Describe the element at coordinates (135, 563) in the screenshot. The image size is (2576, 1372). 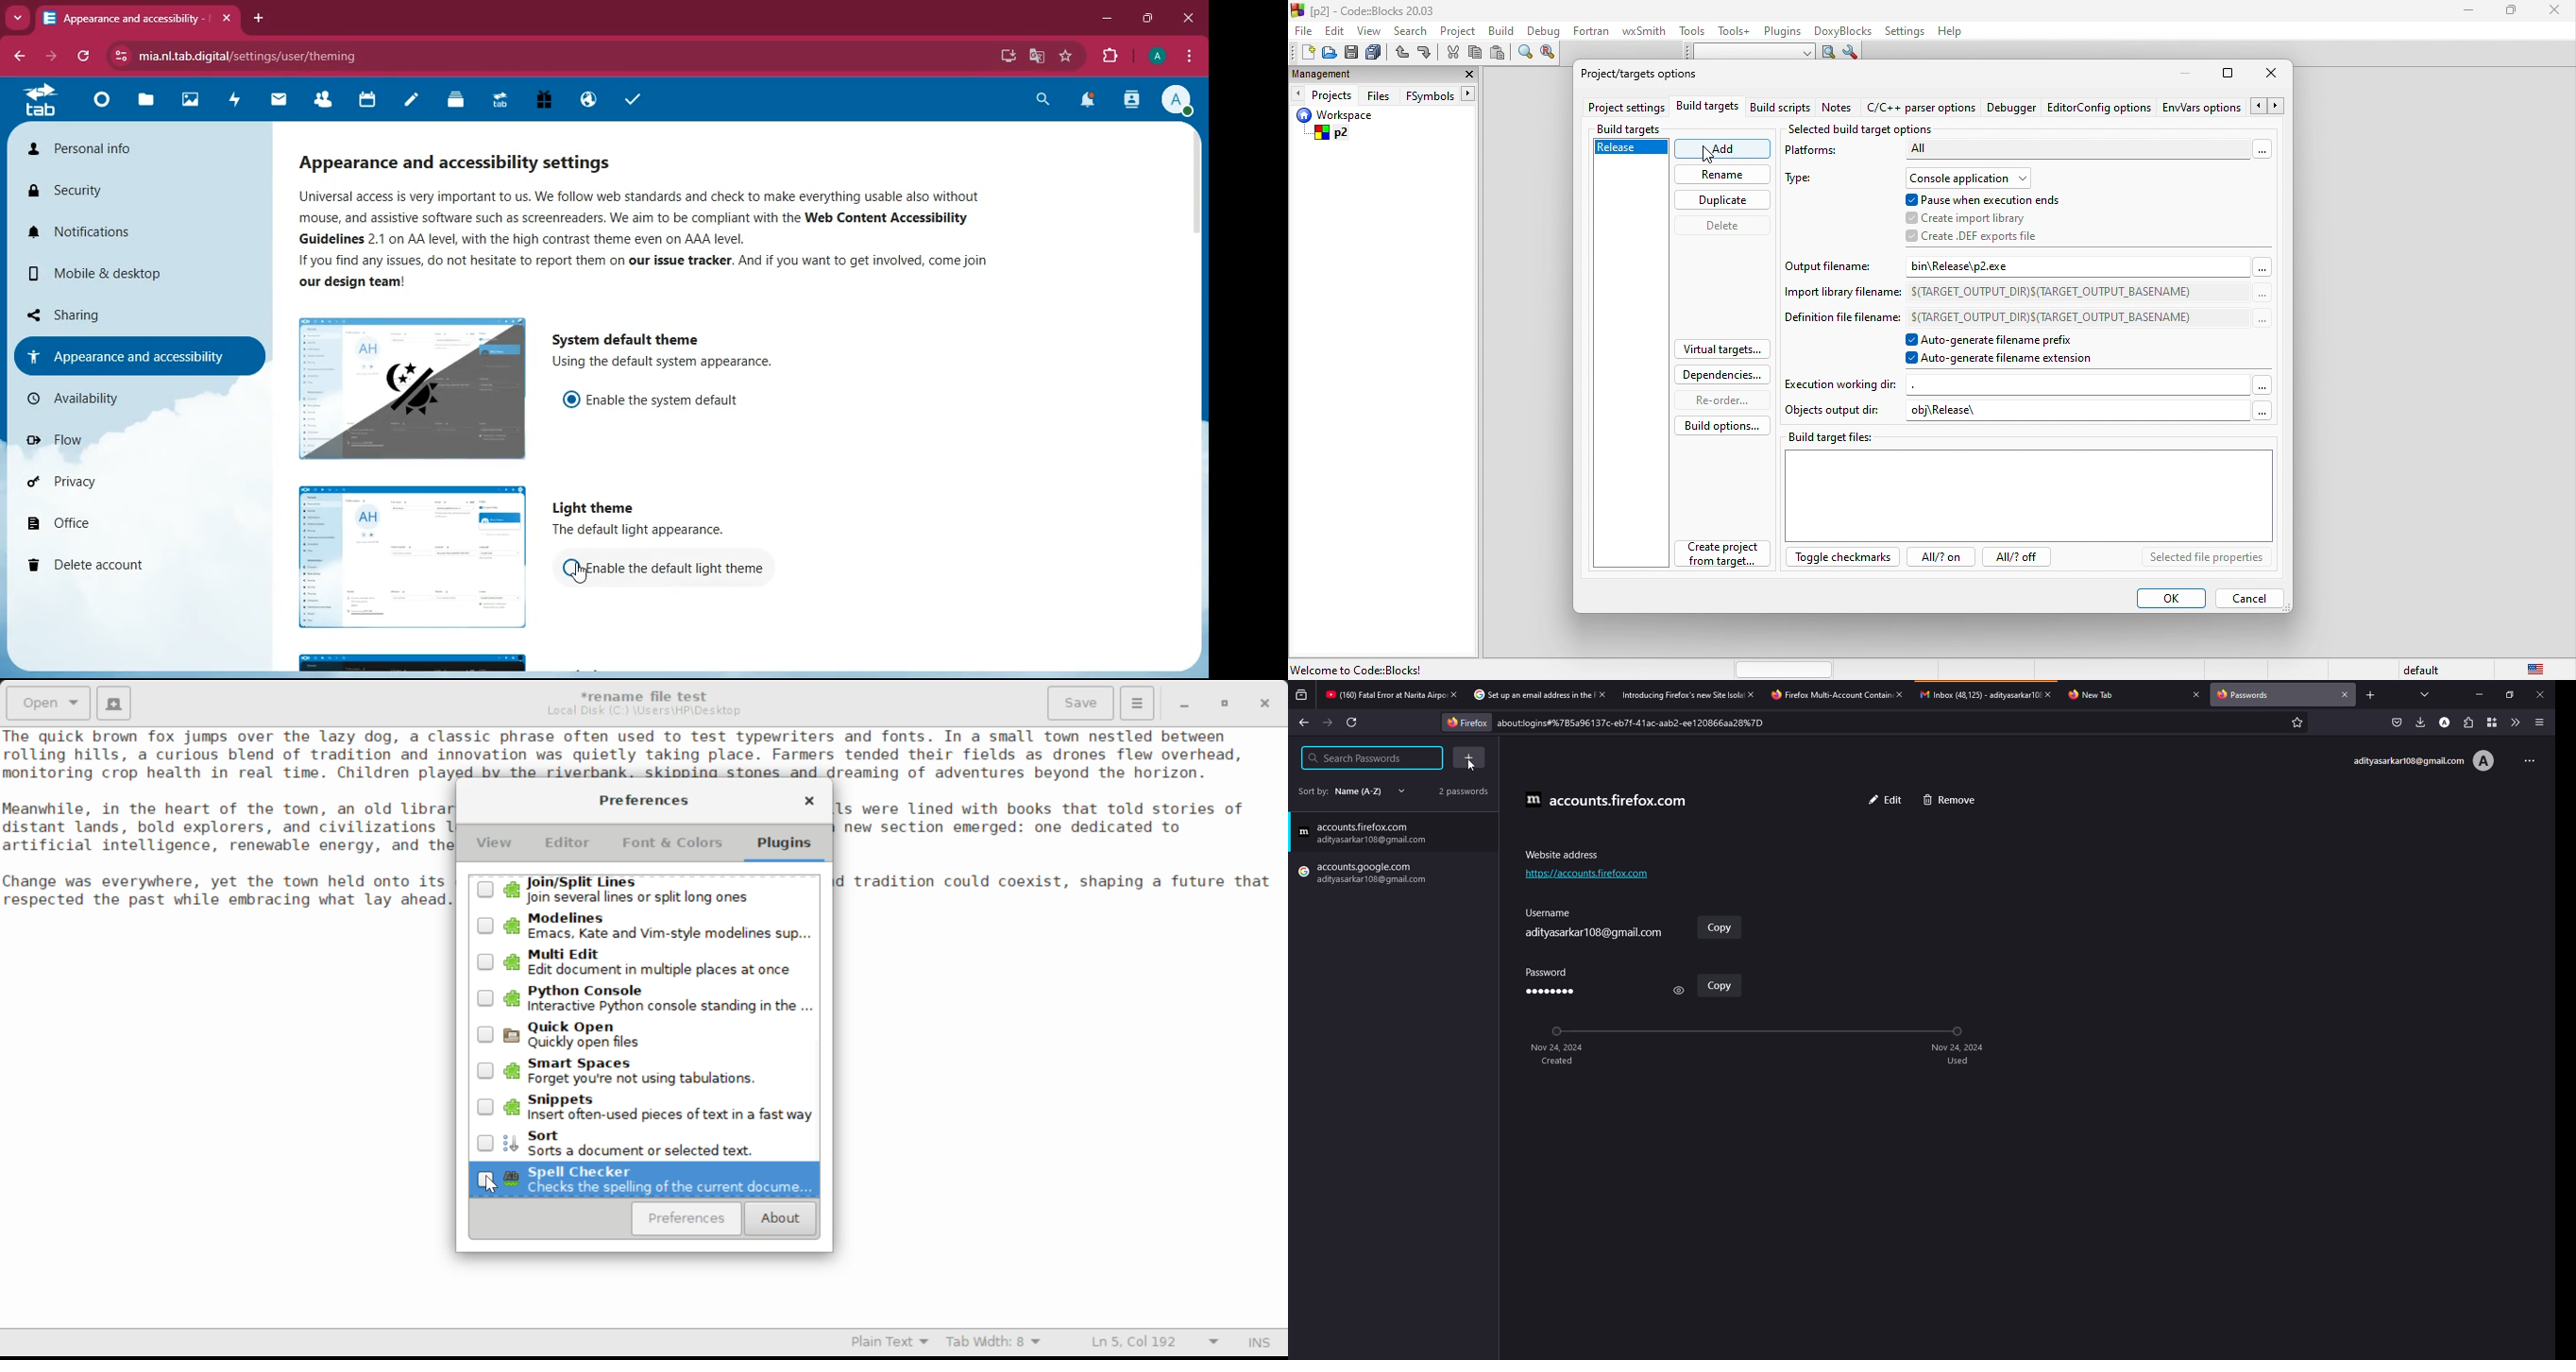
I see `delete` at that location.